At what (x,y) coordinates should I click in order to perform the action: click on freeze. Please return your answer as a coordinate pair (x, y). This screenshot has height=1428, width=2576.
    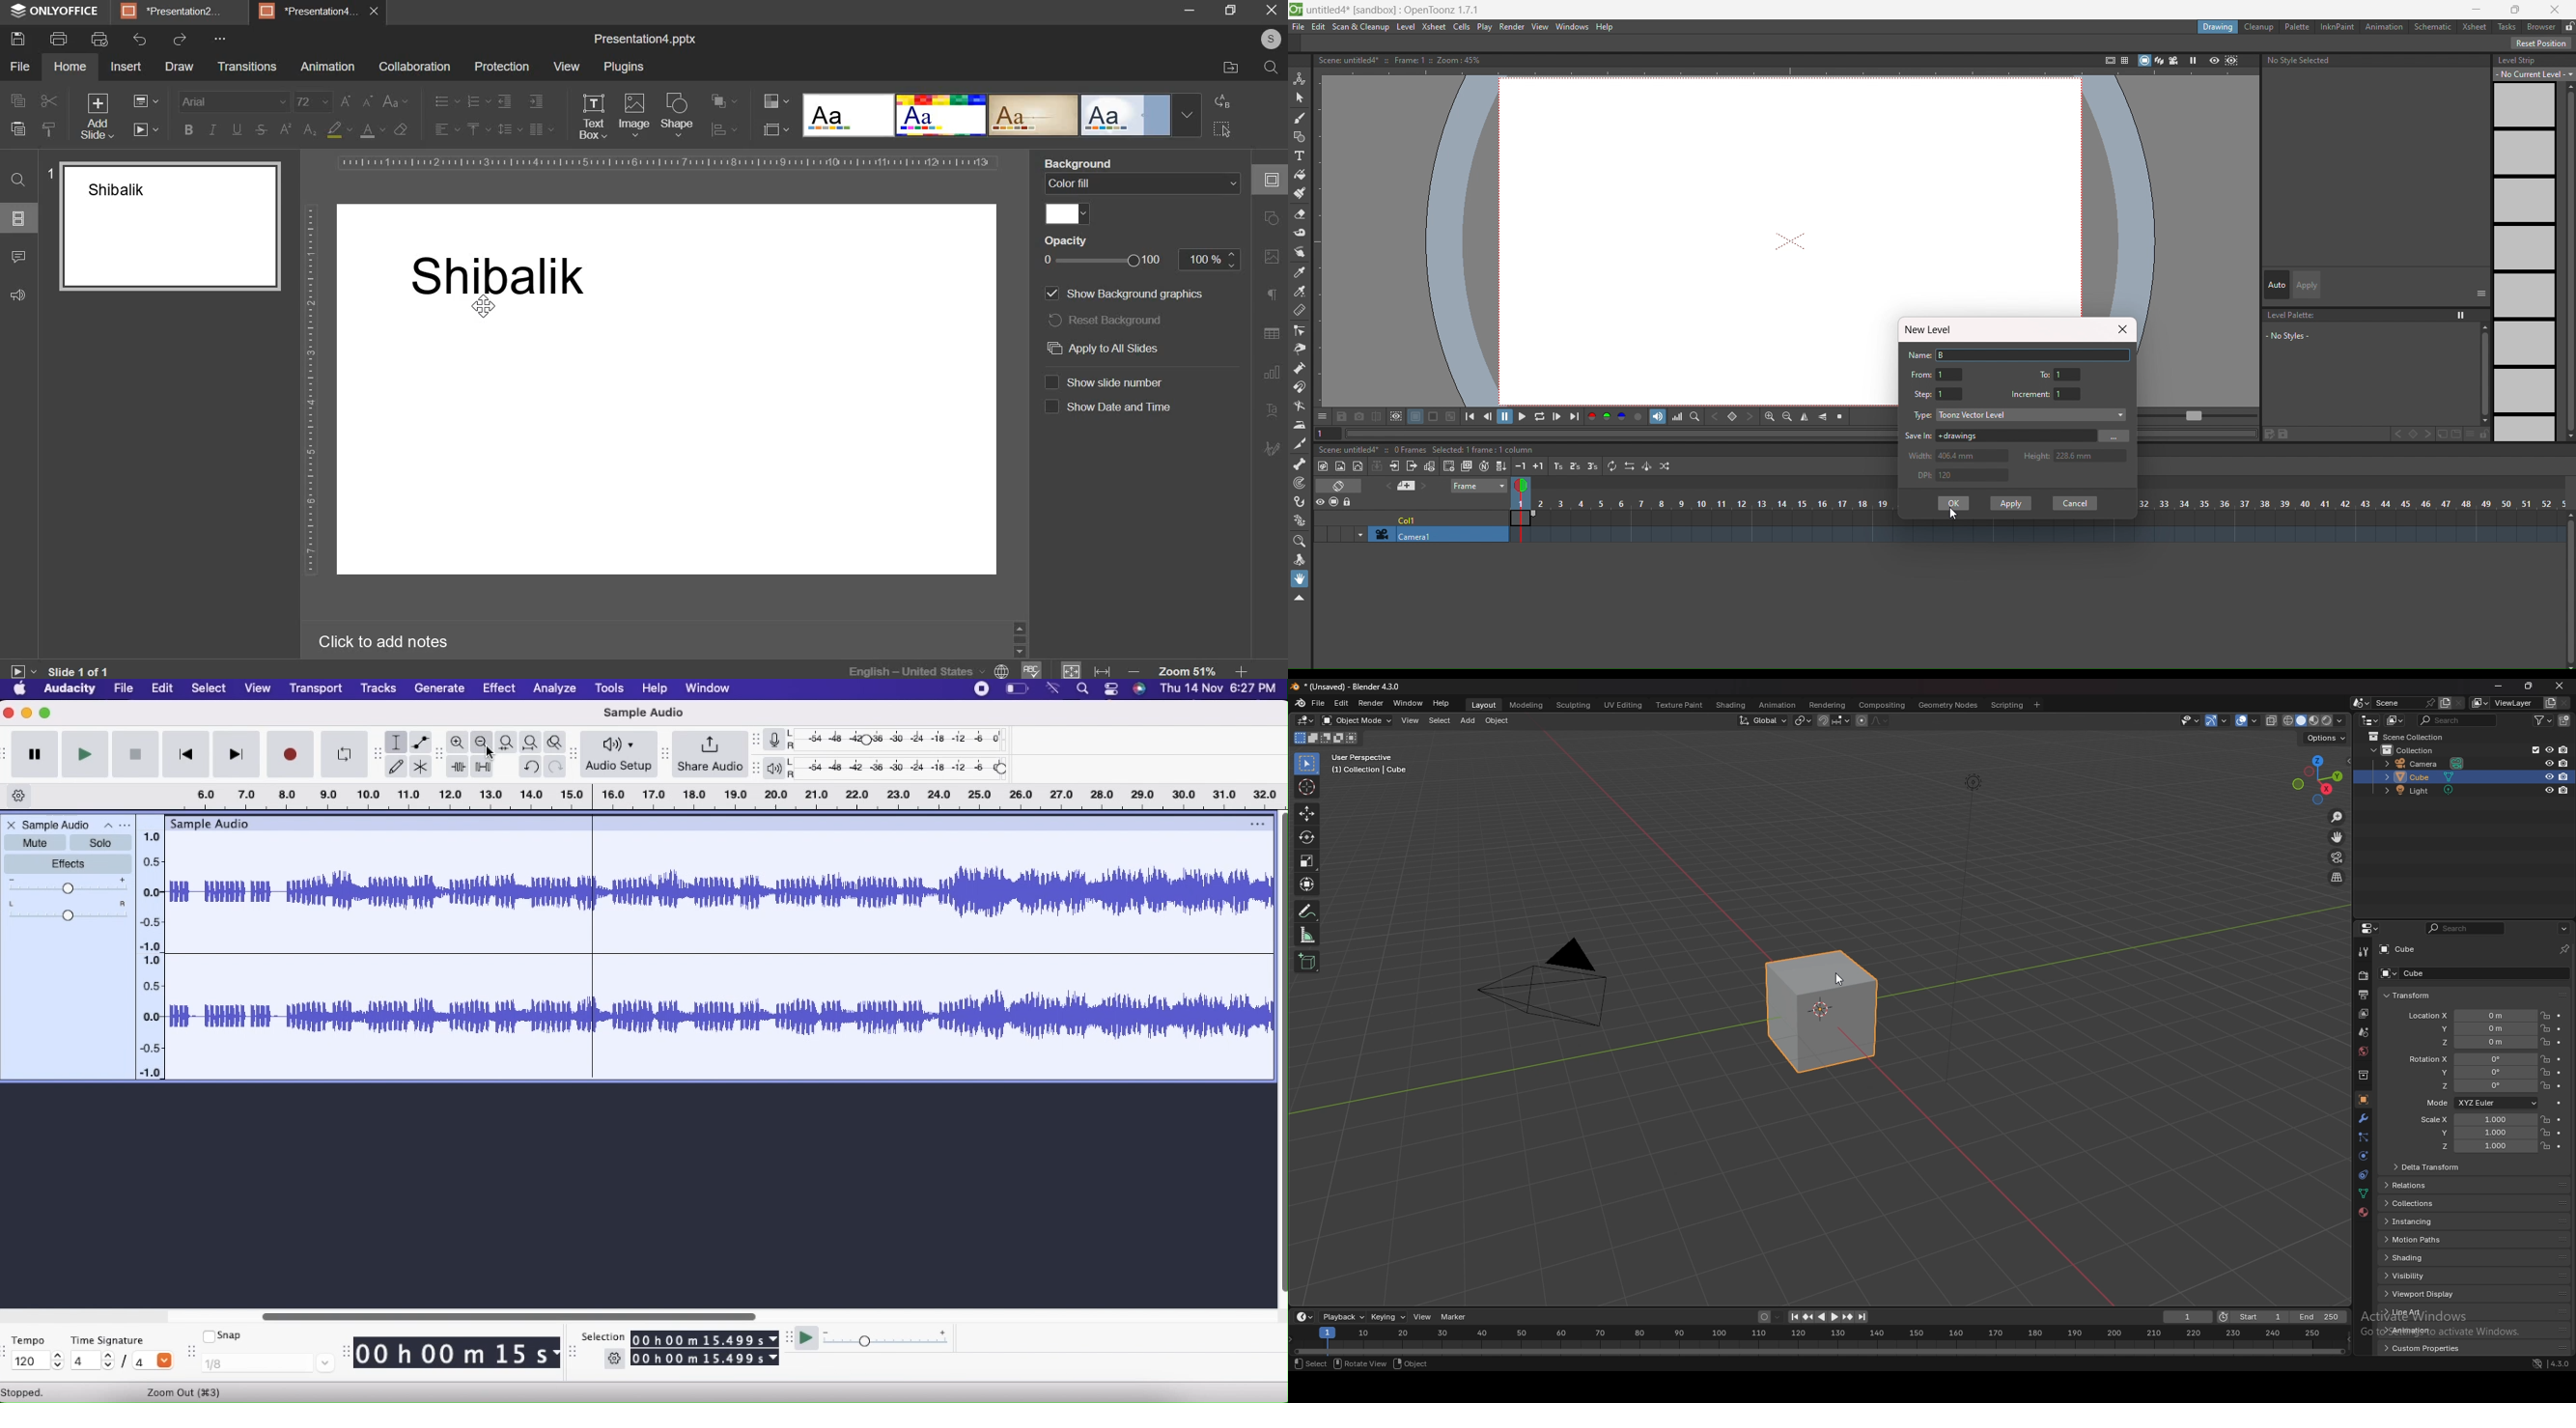
    Looking at the image, I should click on (2192, 60).